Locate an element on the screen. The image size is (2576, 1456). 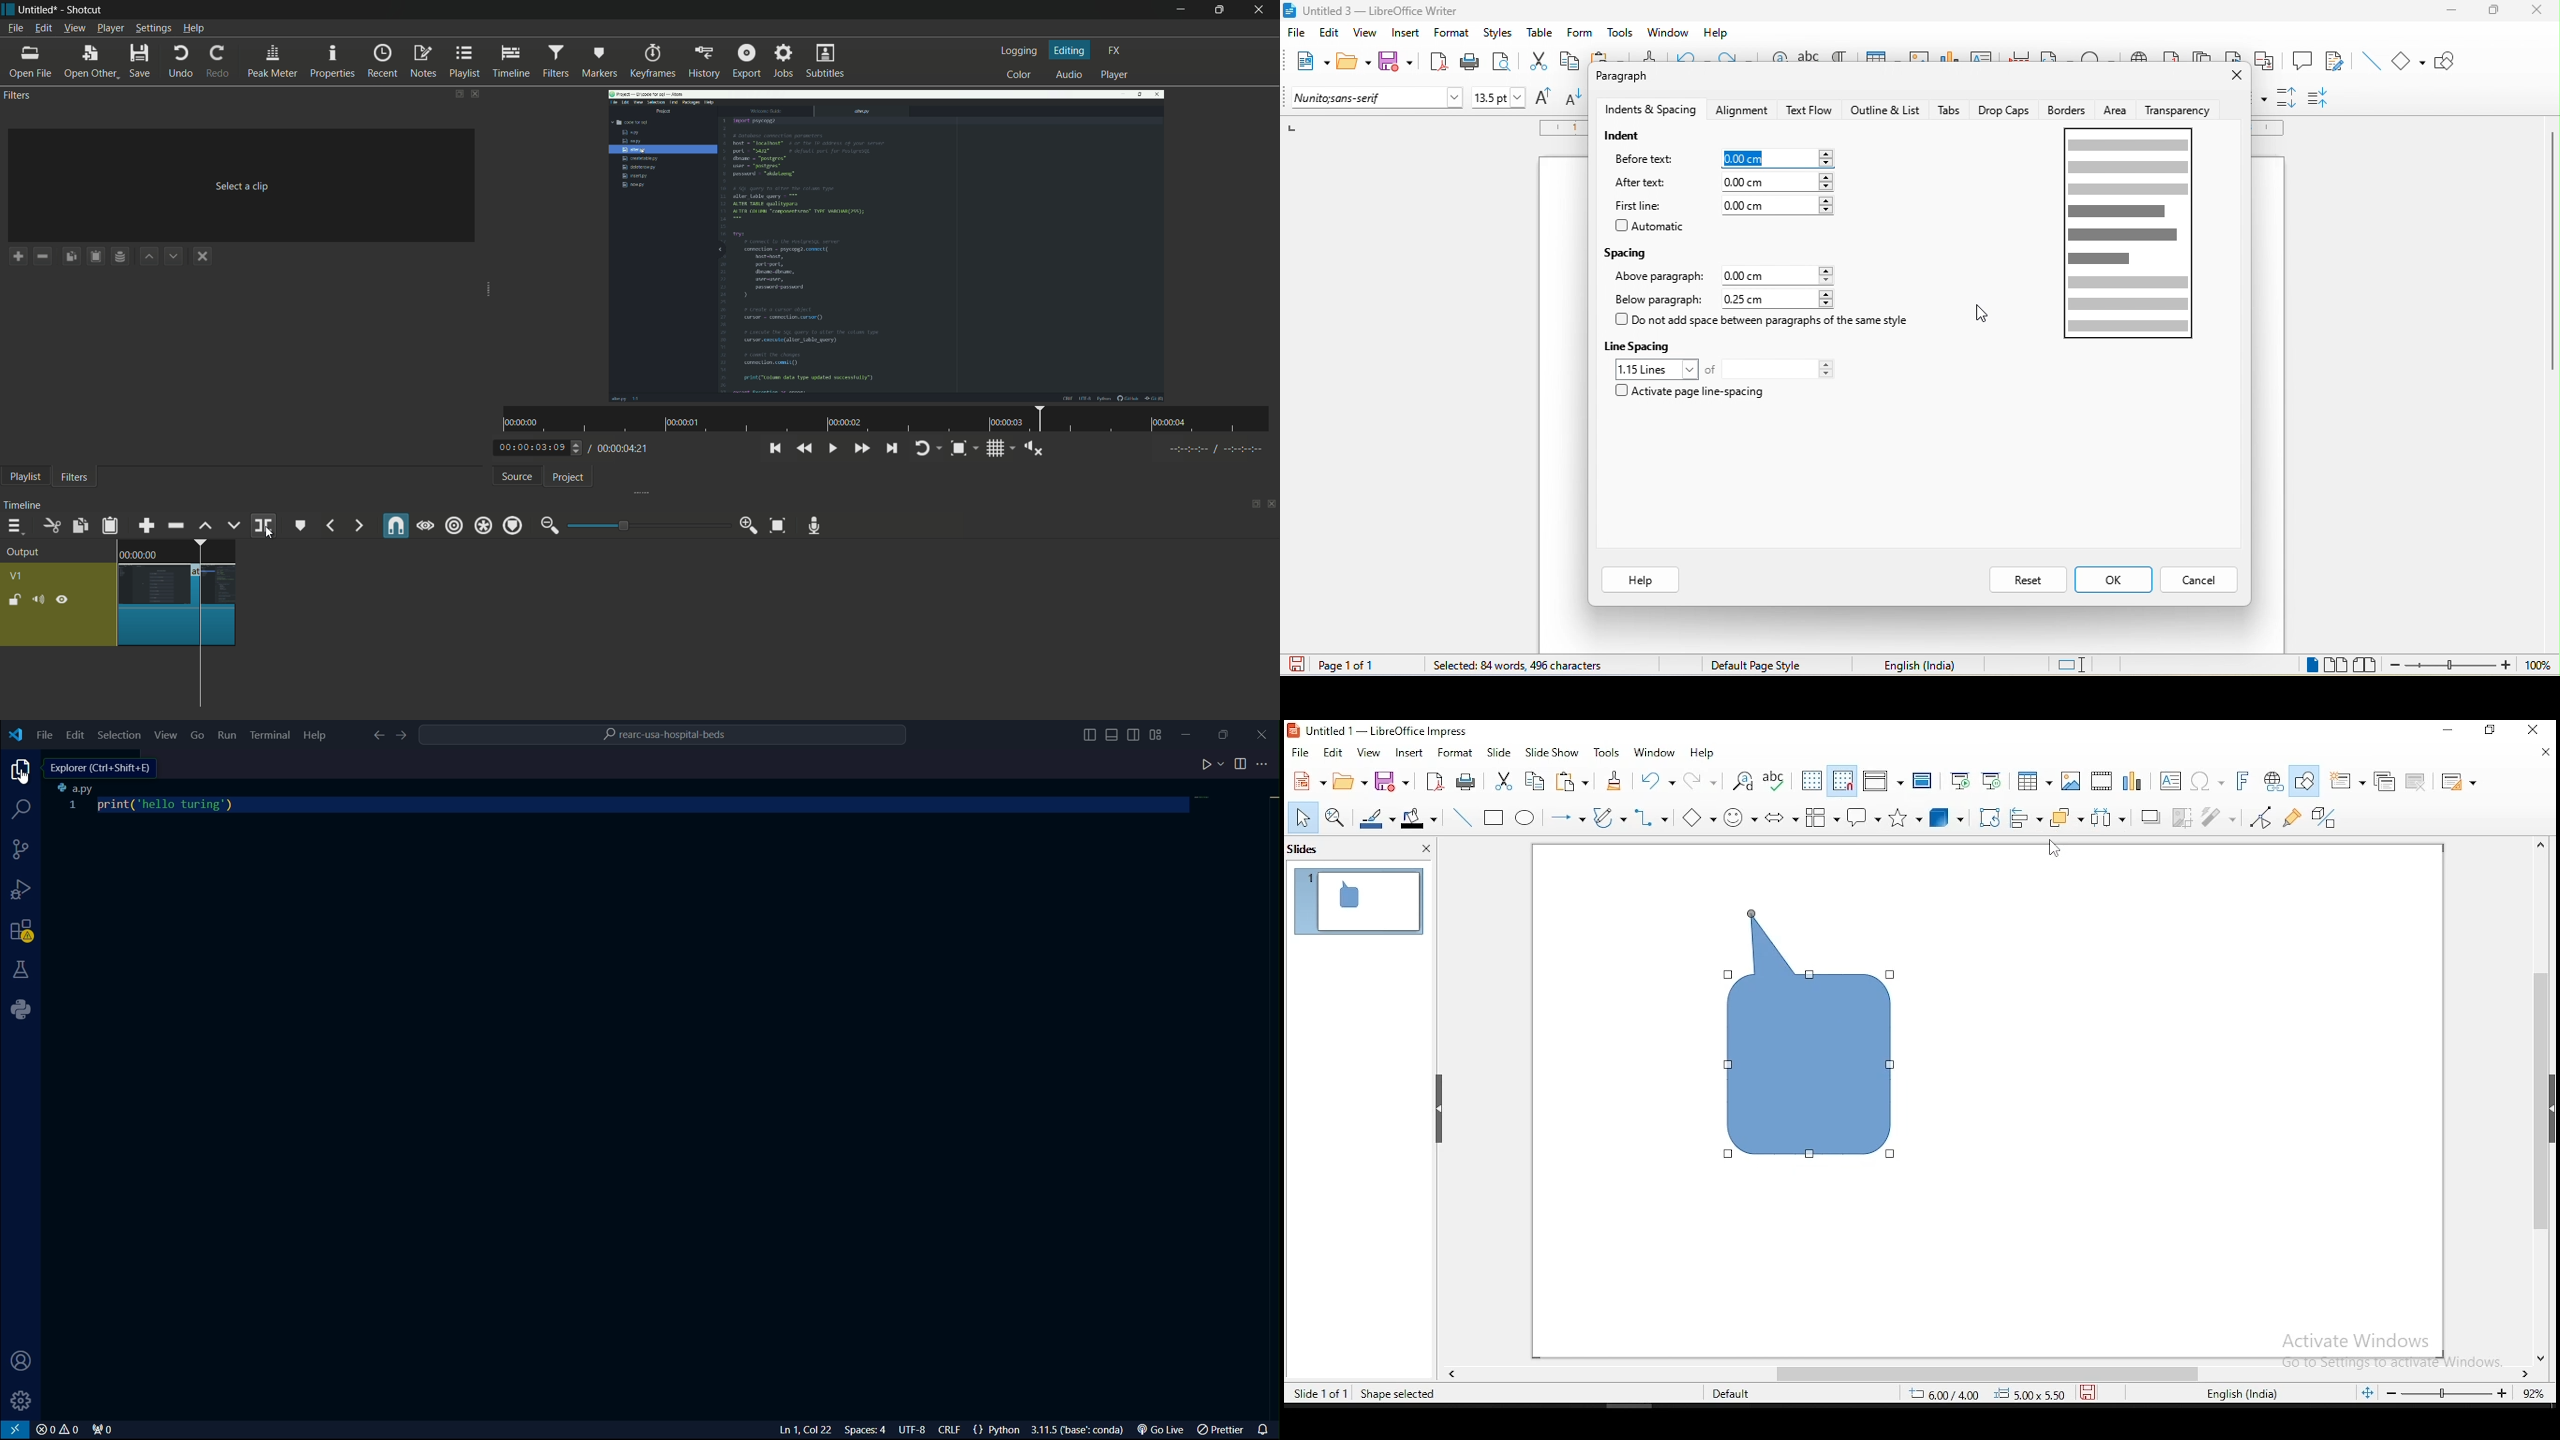
fit slide to current window is located at coordinates (2367, 1393).